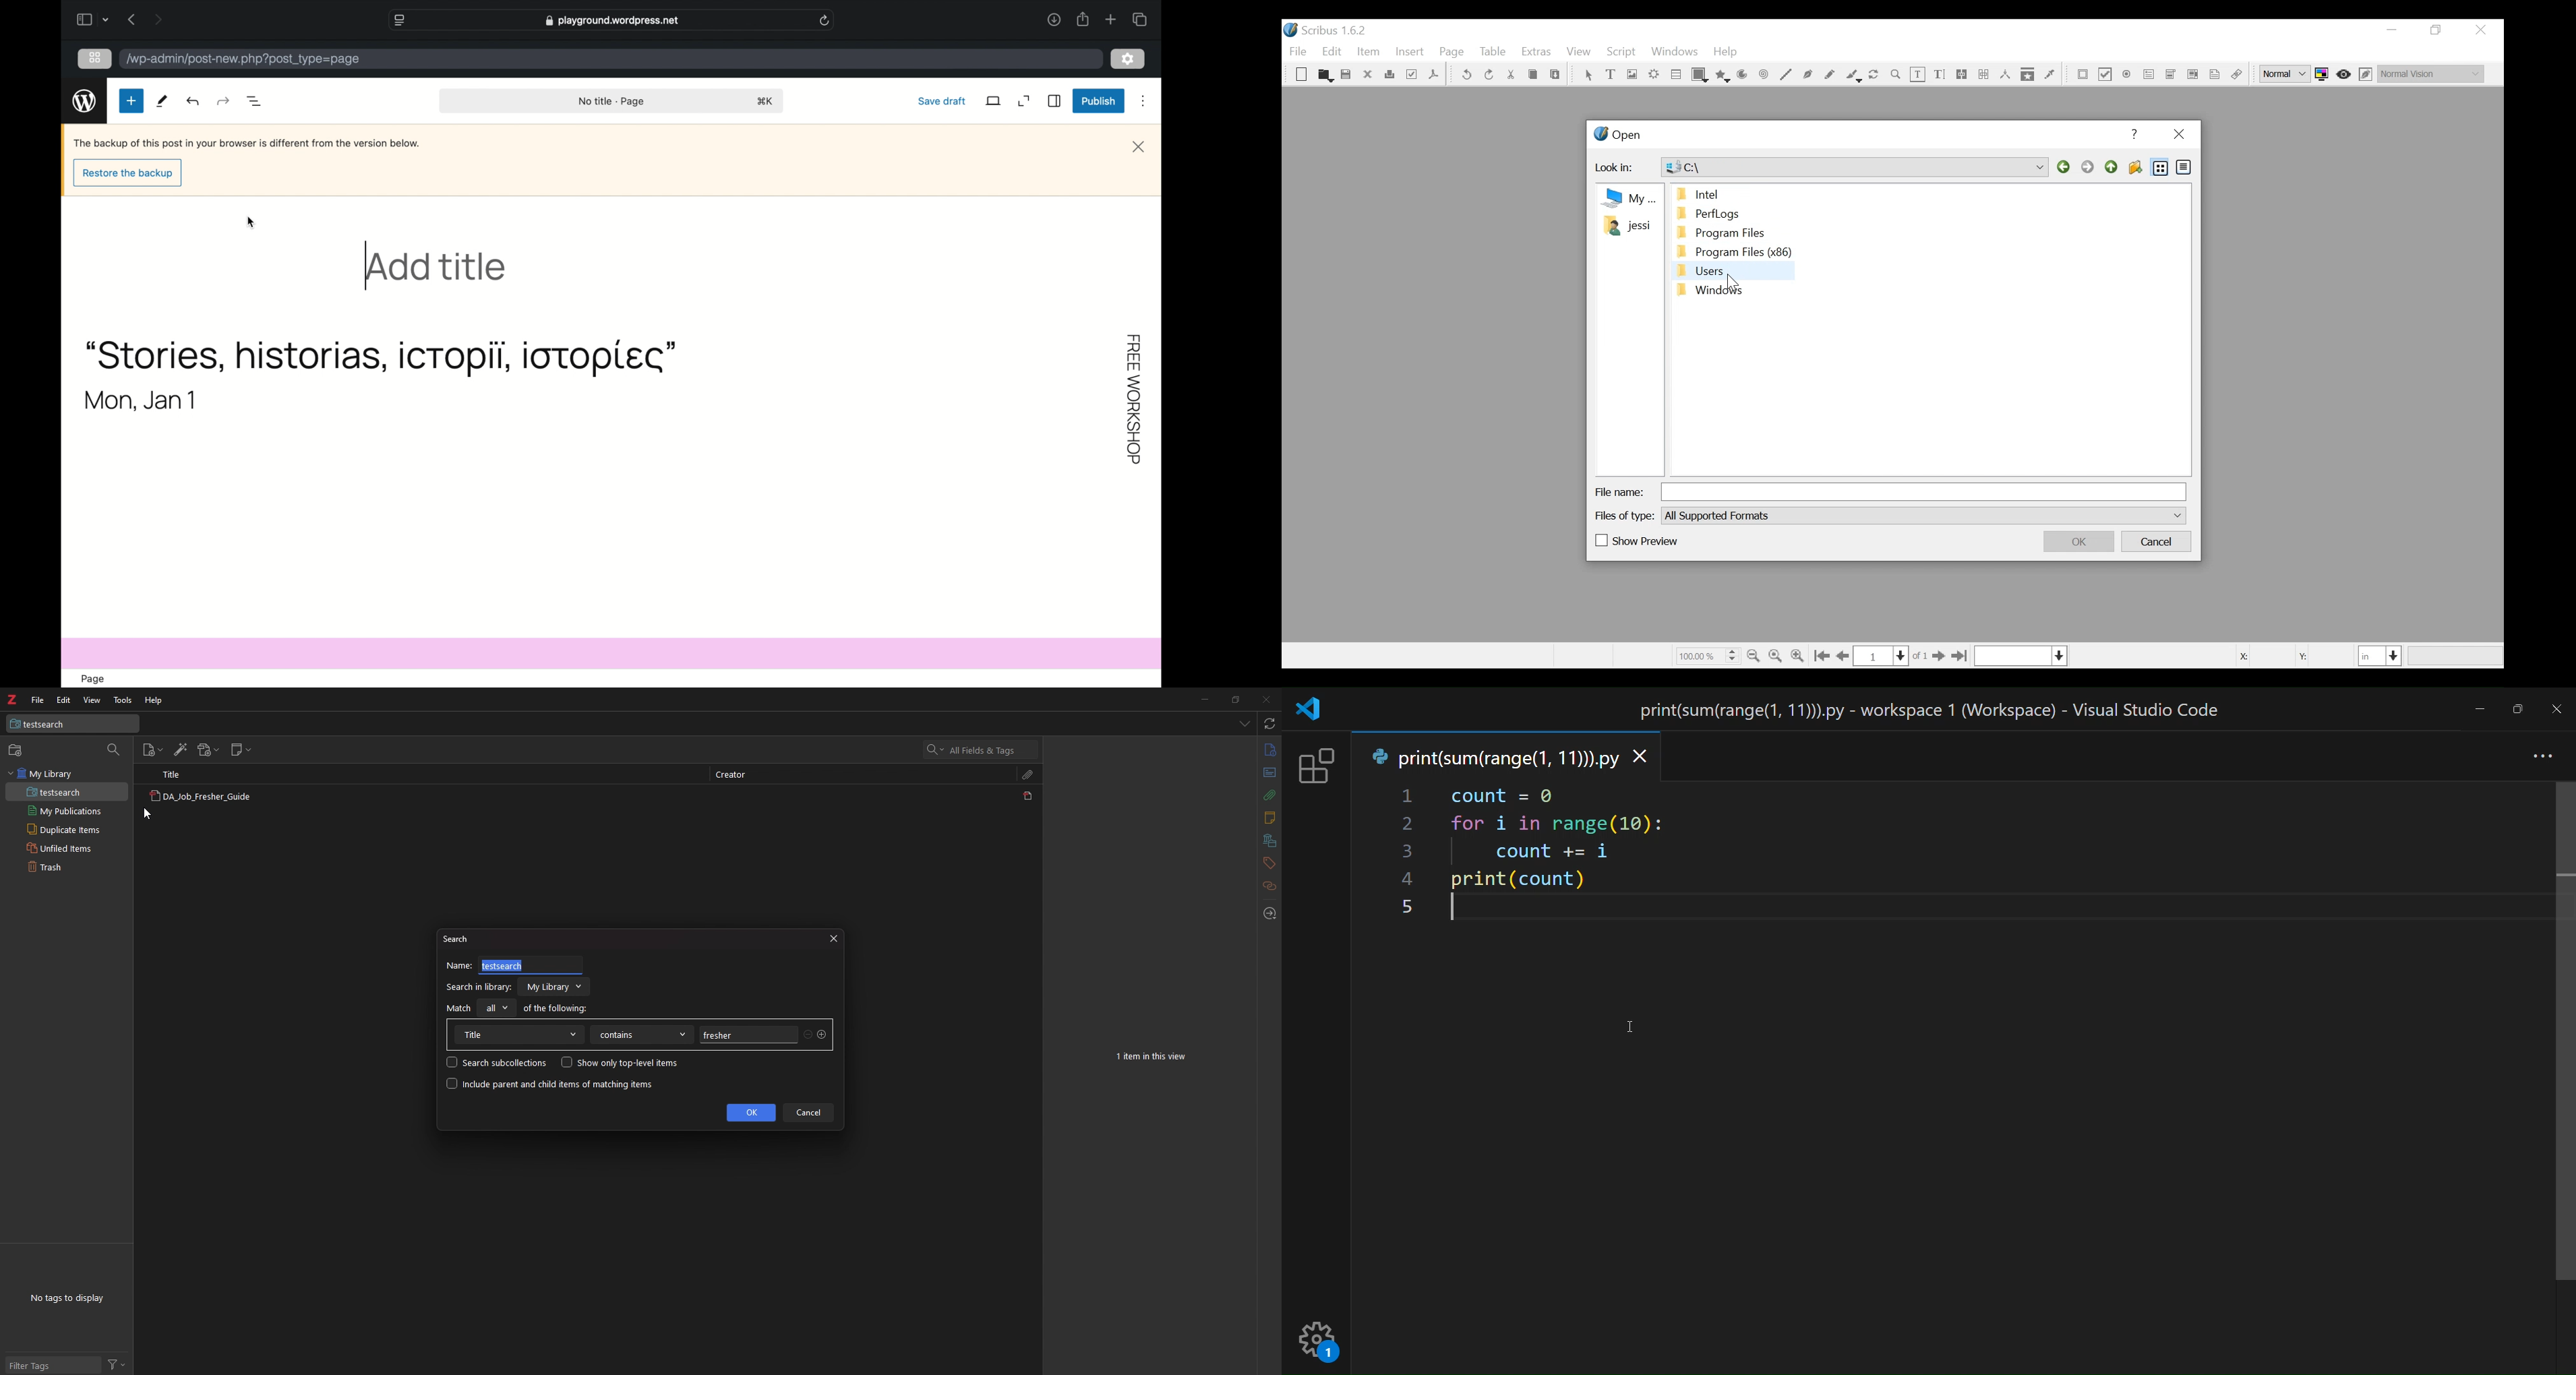  What do you see at coordinates (1934, 712) in the screenshot?
I see `title` at bounding box center [1934, 712].